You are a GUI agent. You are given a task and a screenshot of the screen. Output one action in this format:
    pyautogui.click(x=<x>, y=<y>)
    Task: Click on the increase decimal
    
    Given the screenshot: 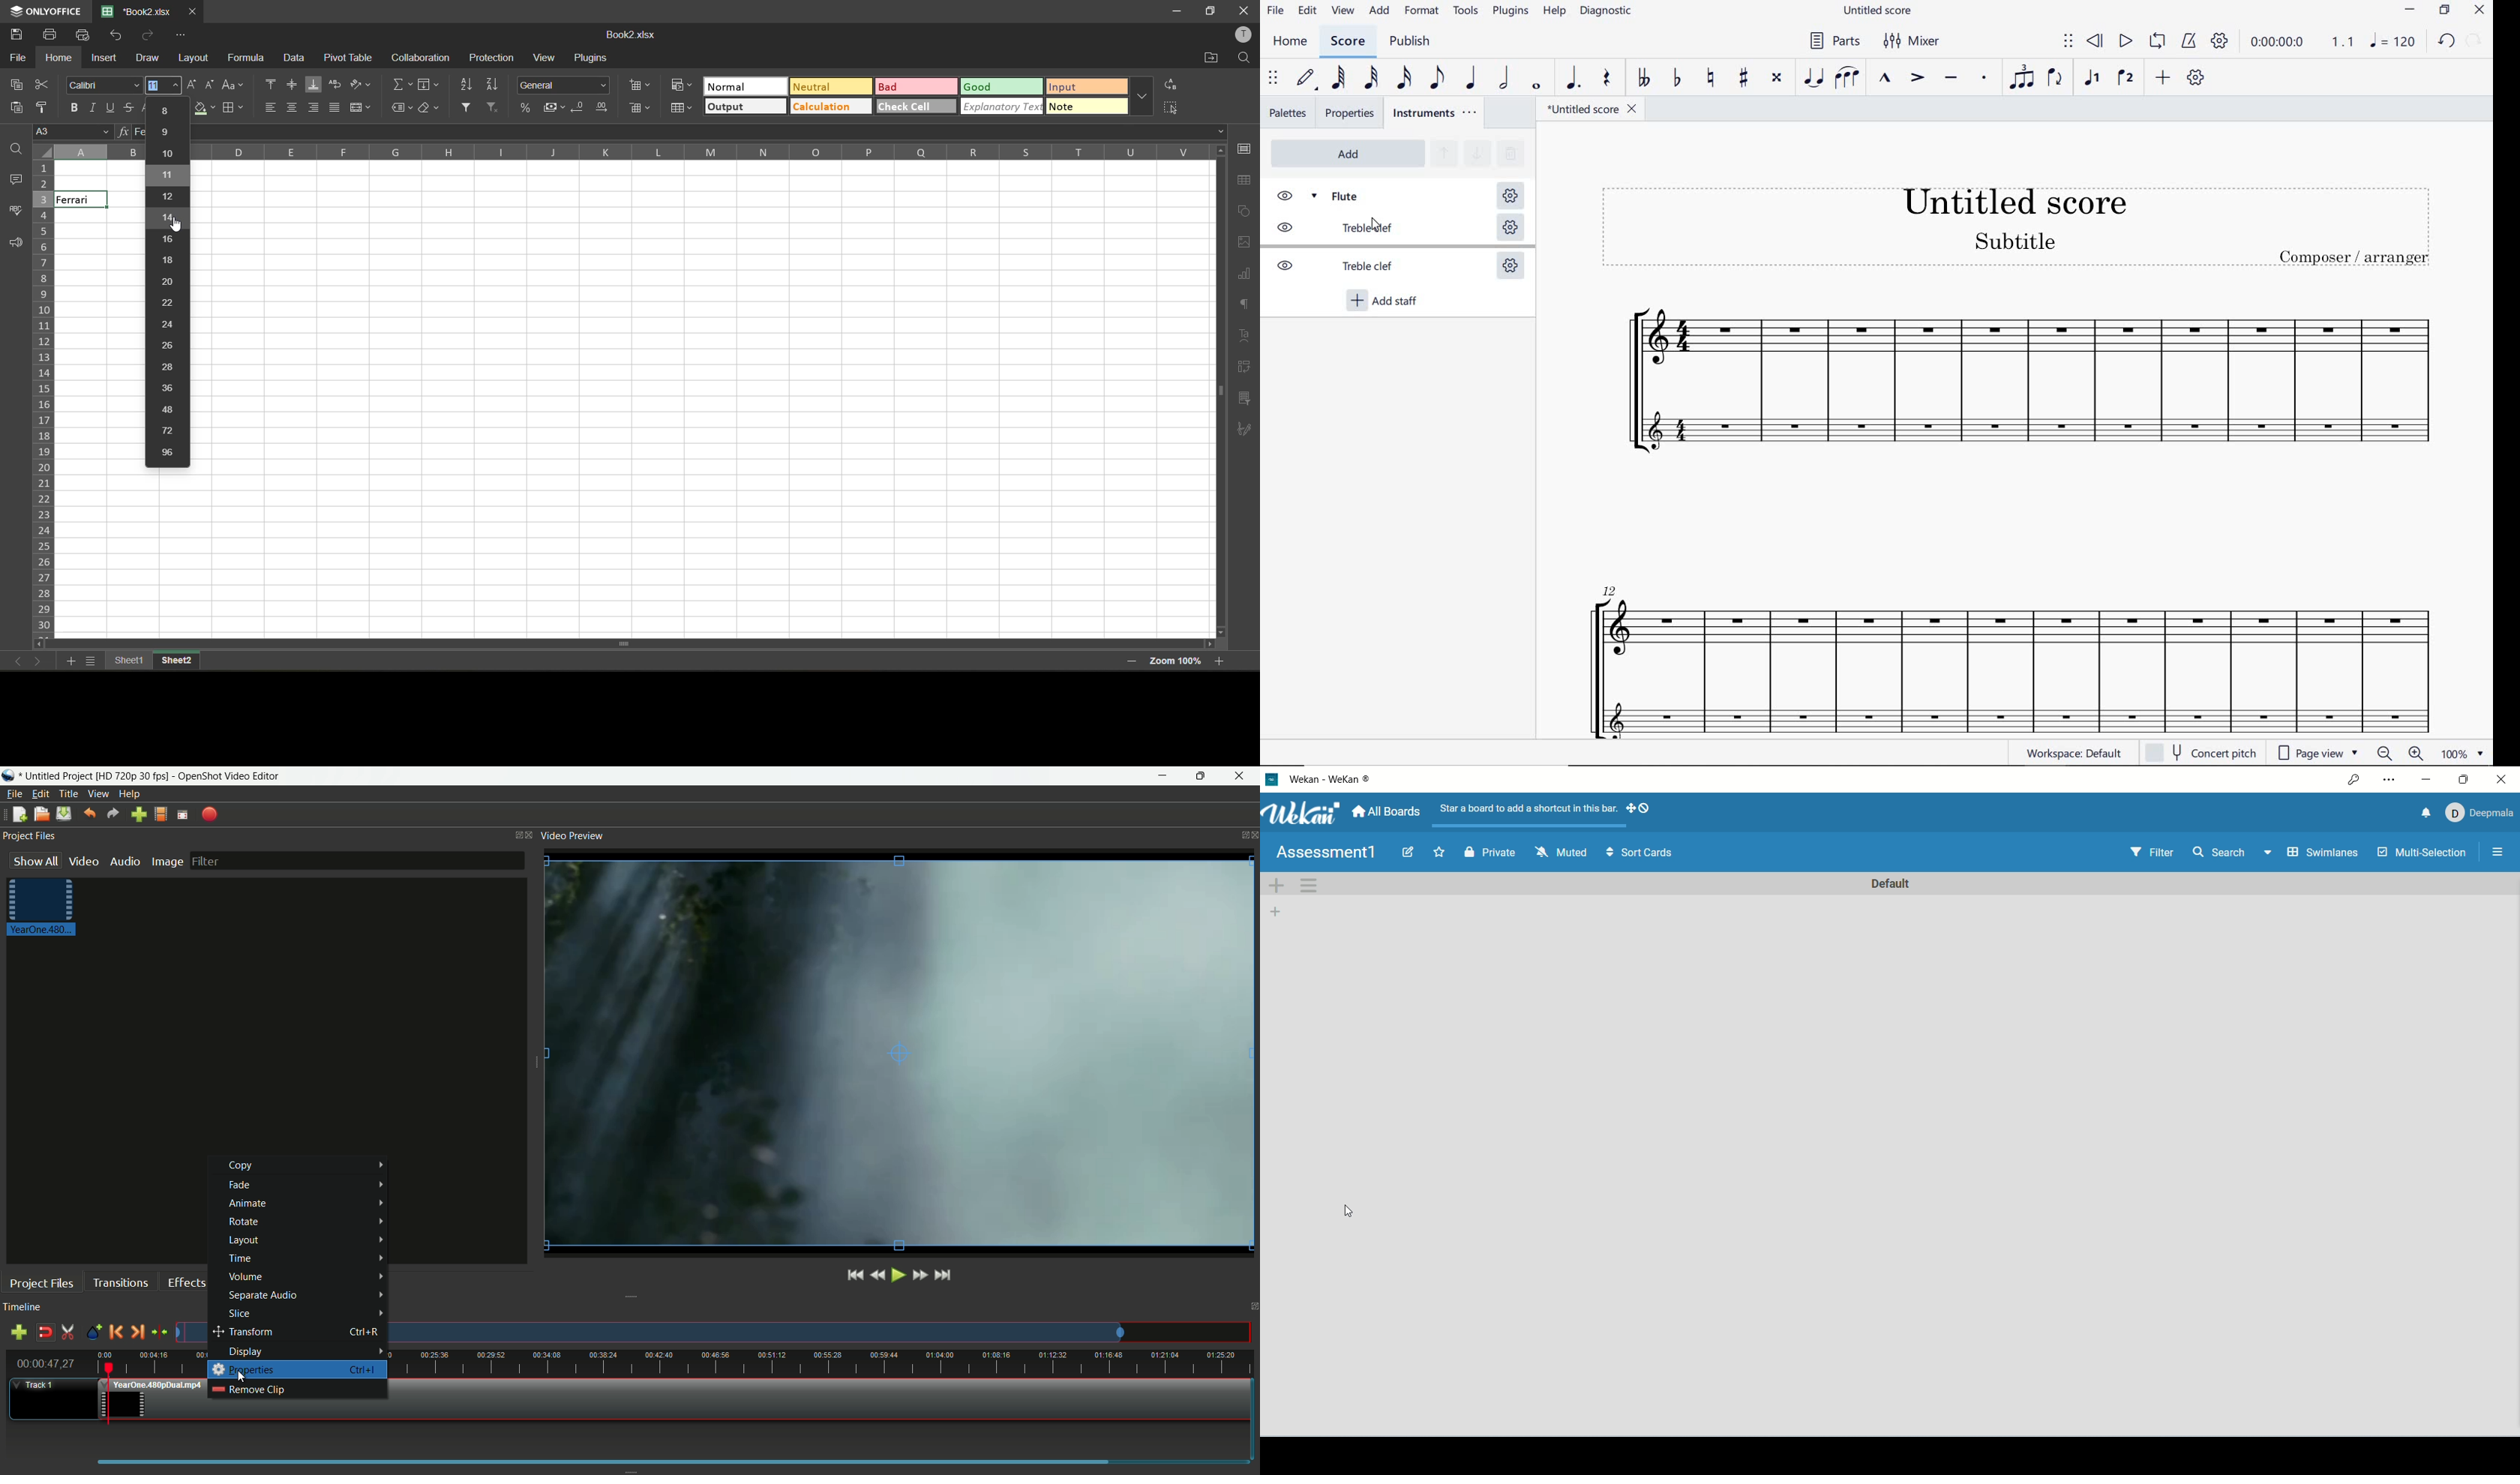 What is the action you would take?
    pyautogui.click(x=604, y=106)
    